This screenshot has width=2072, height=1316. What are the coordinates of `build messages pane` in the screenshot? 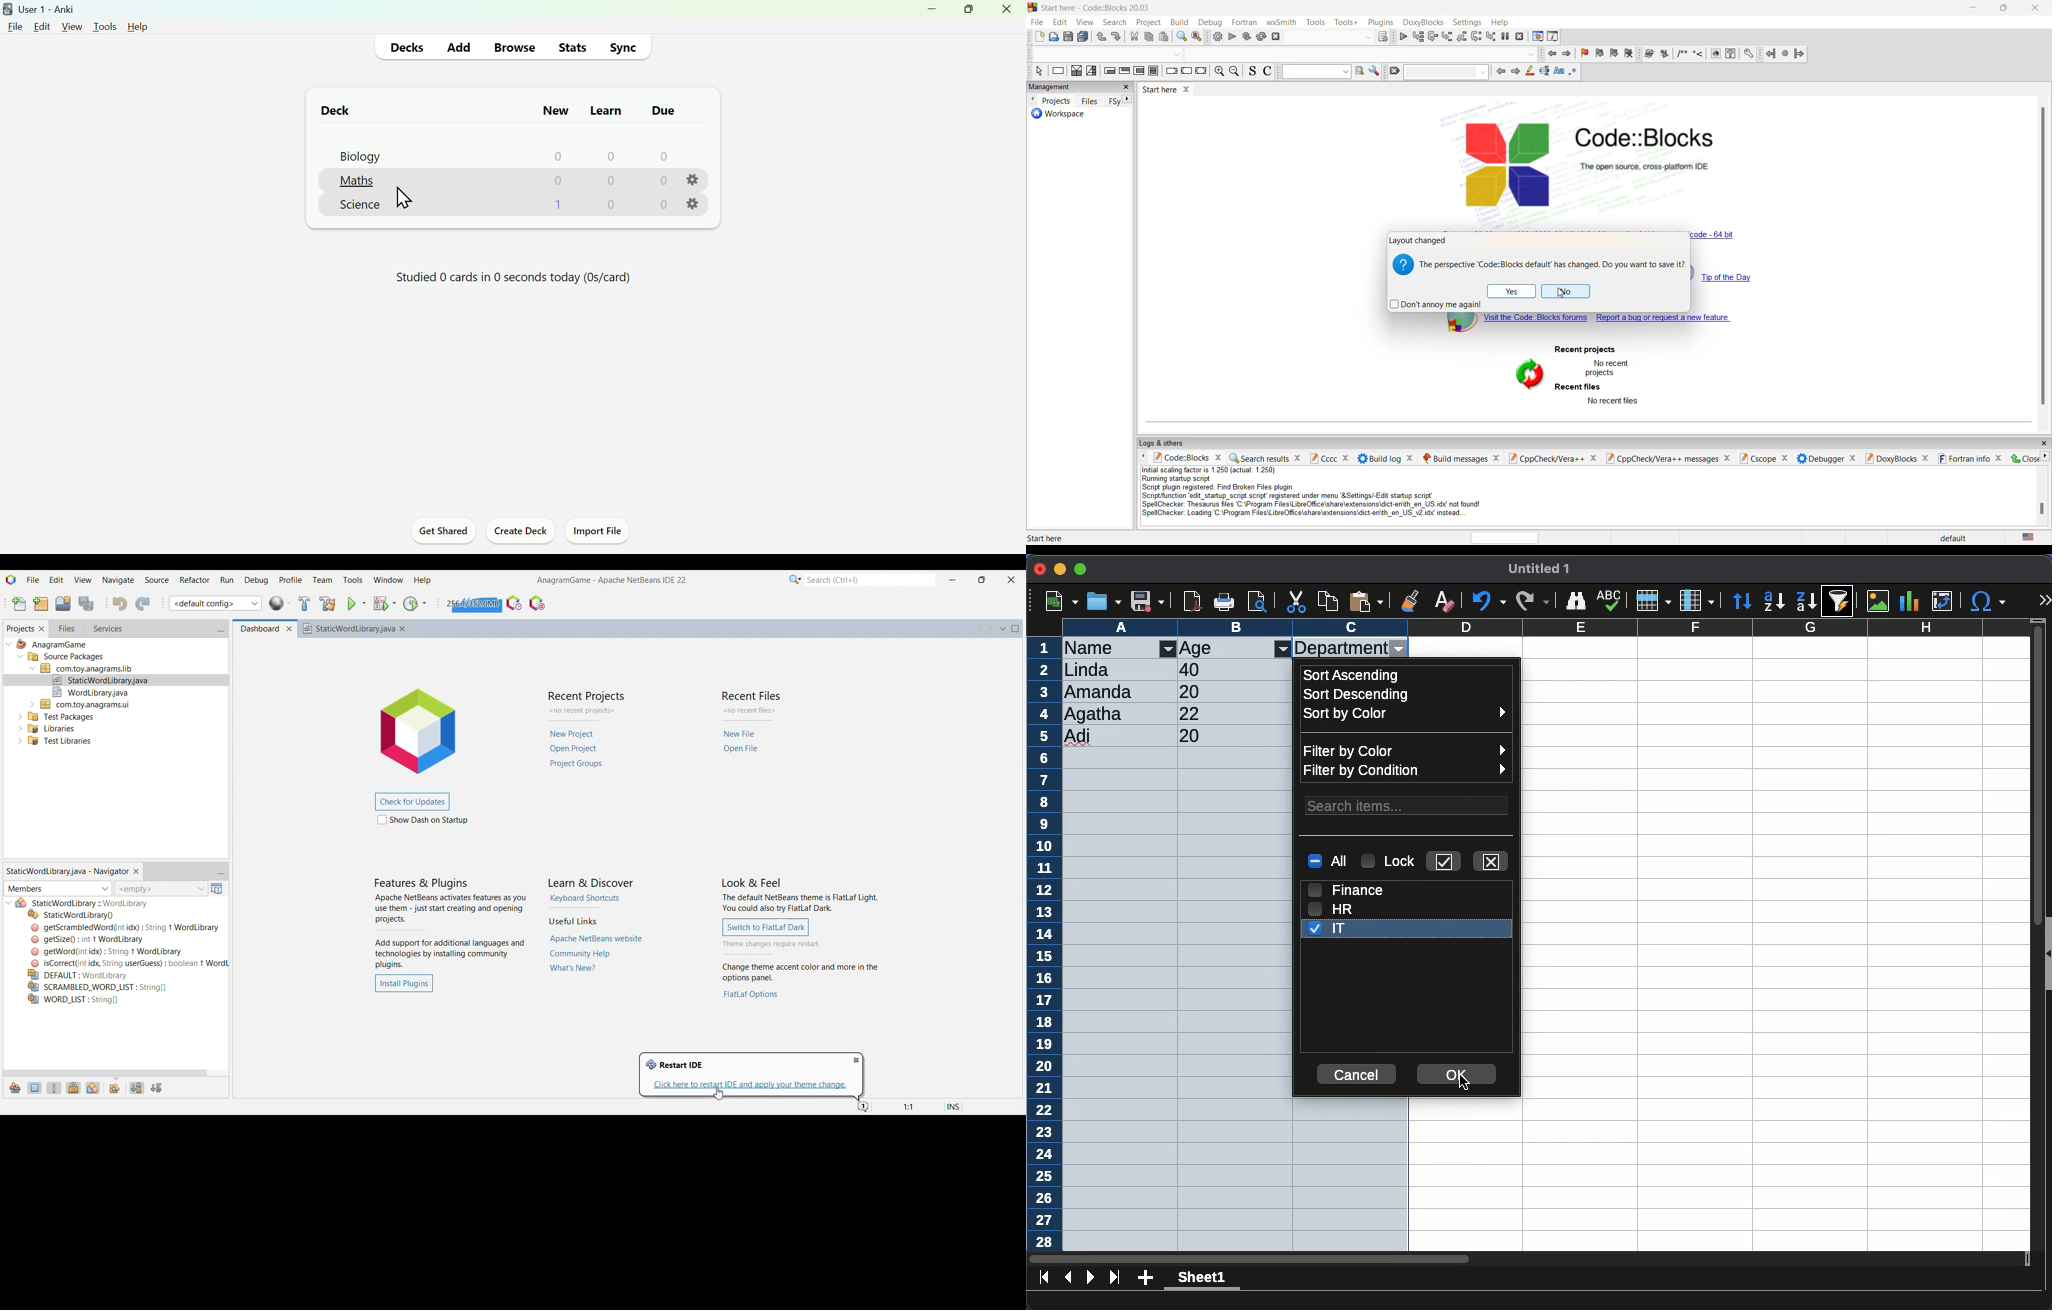 It's located at (1454, 458).